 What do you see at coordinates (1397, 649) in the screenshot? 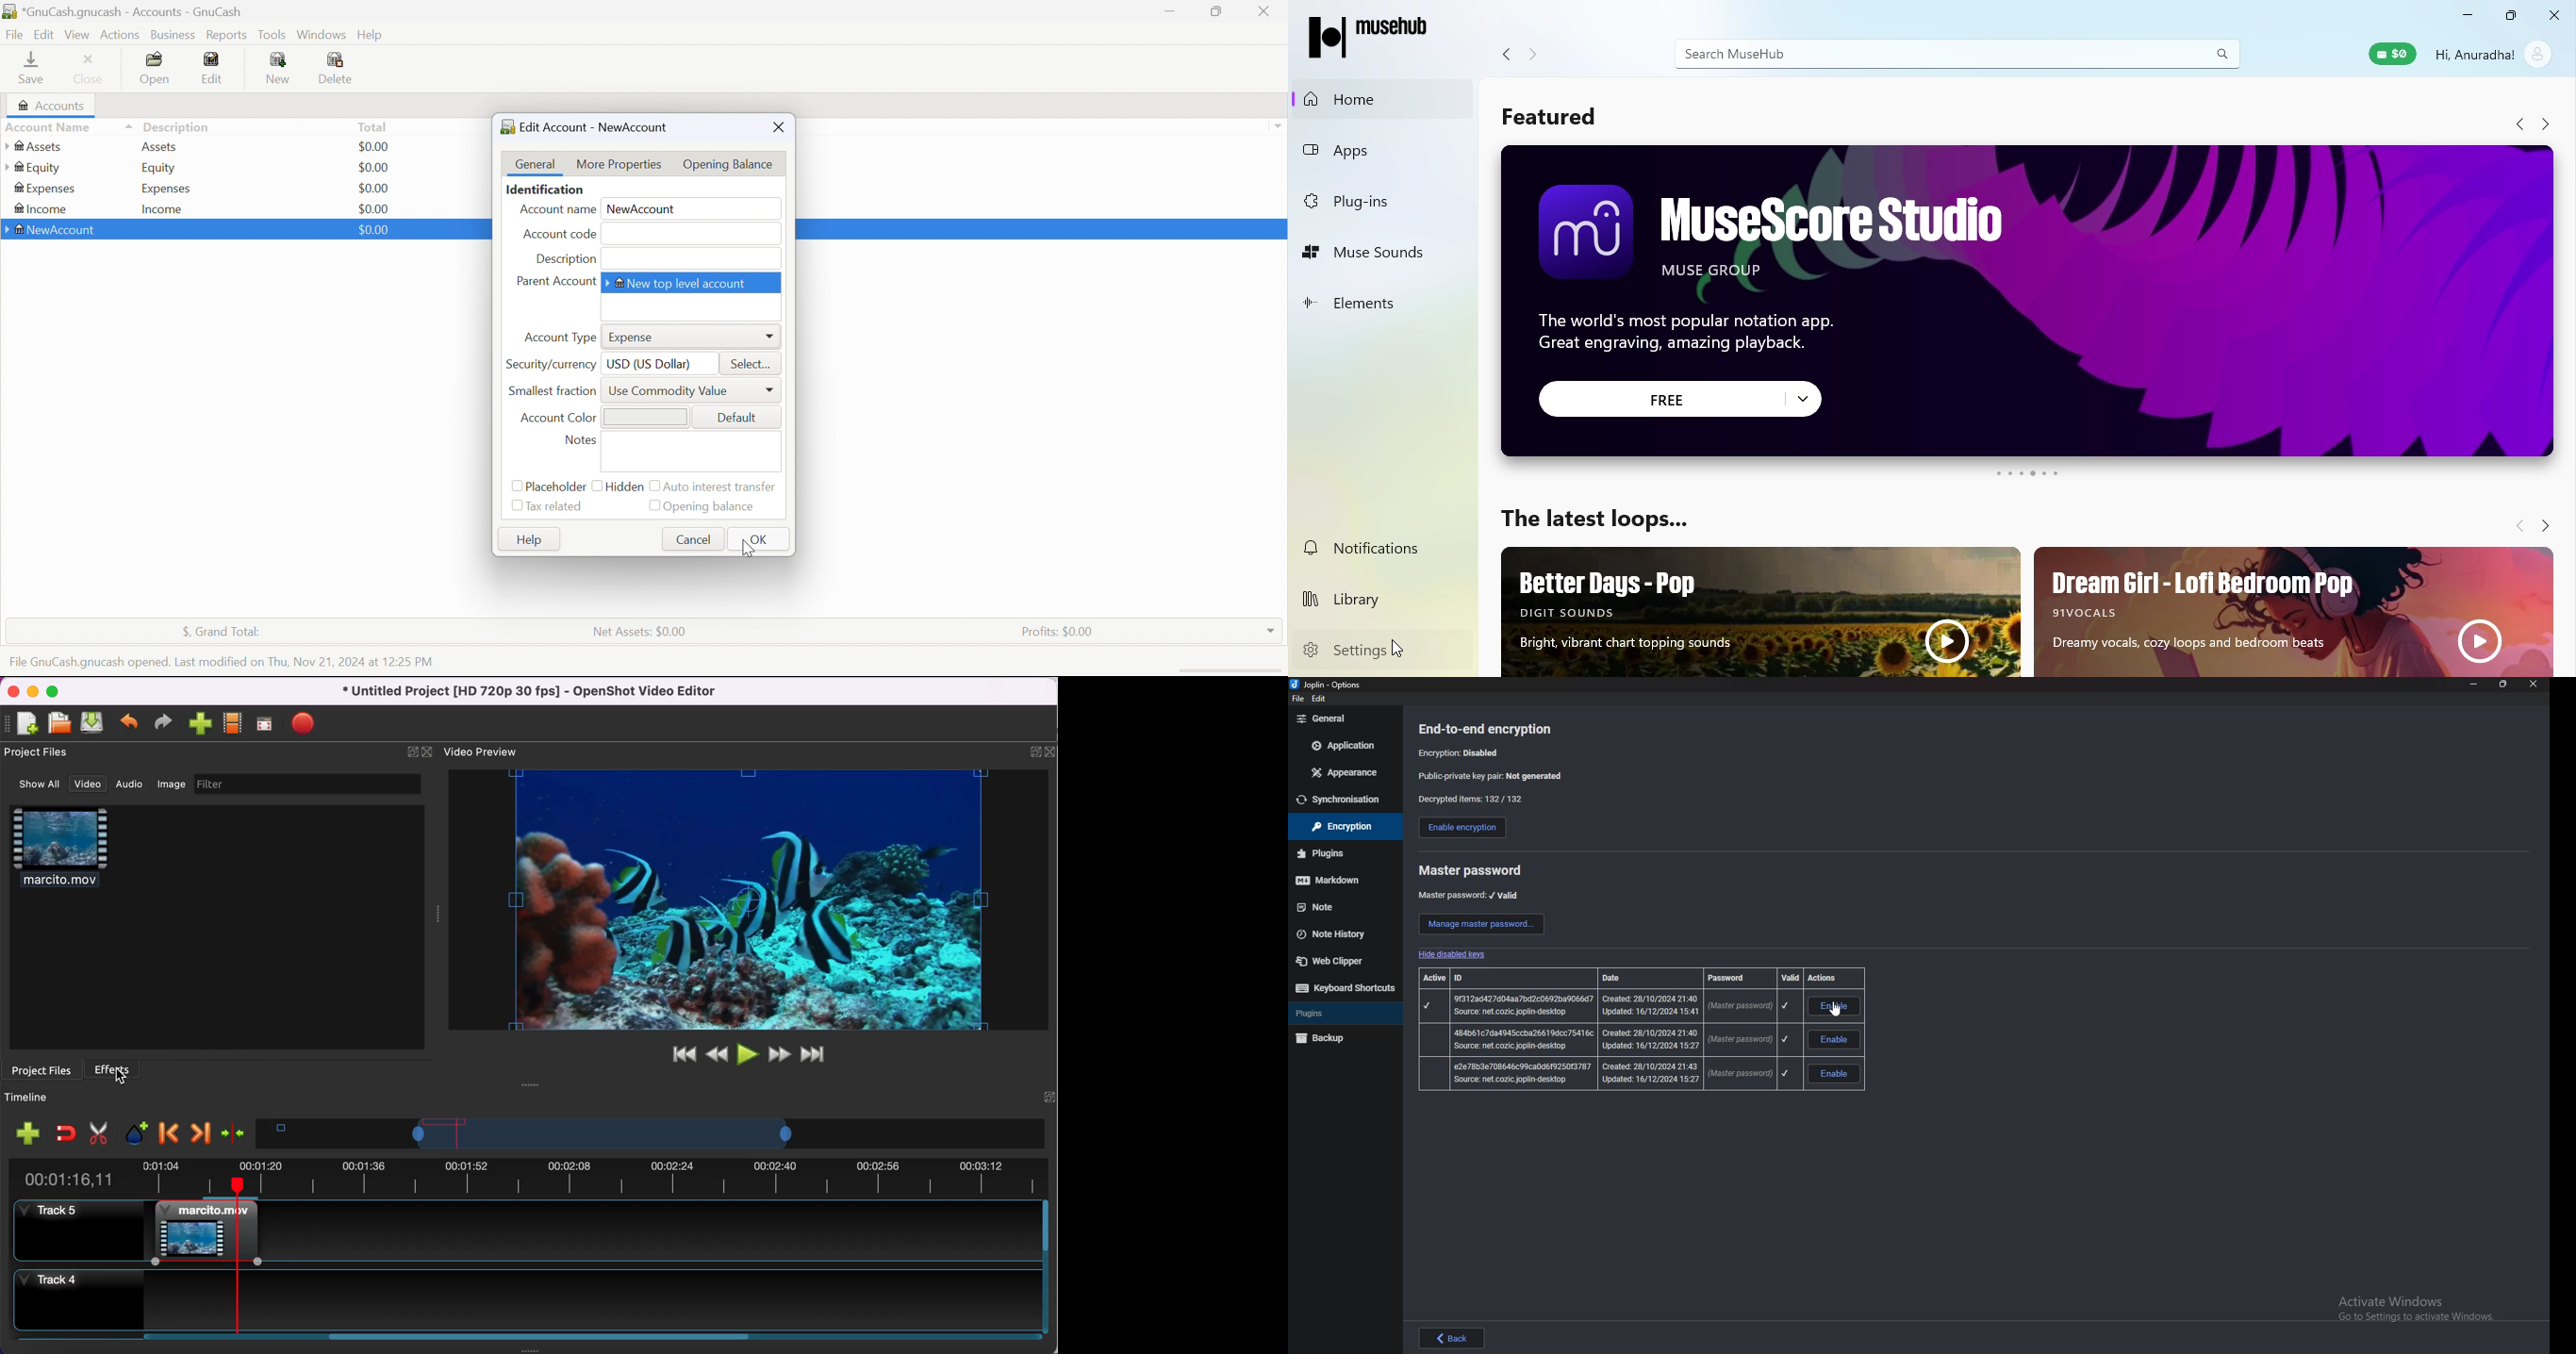
I see `cursor` at bounding box center [1397, 649].